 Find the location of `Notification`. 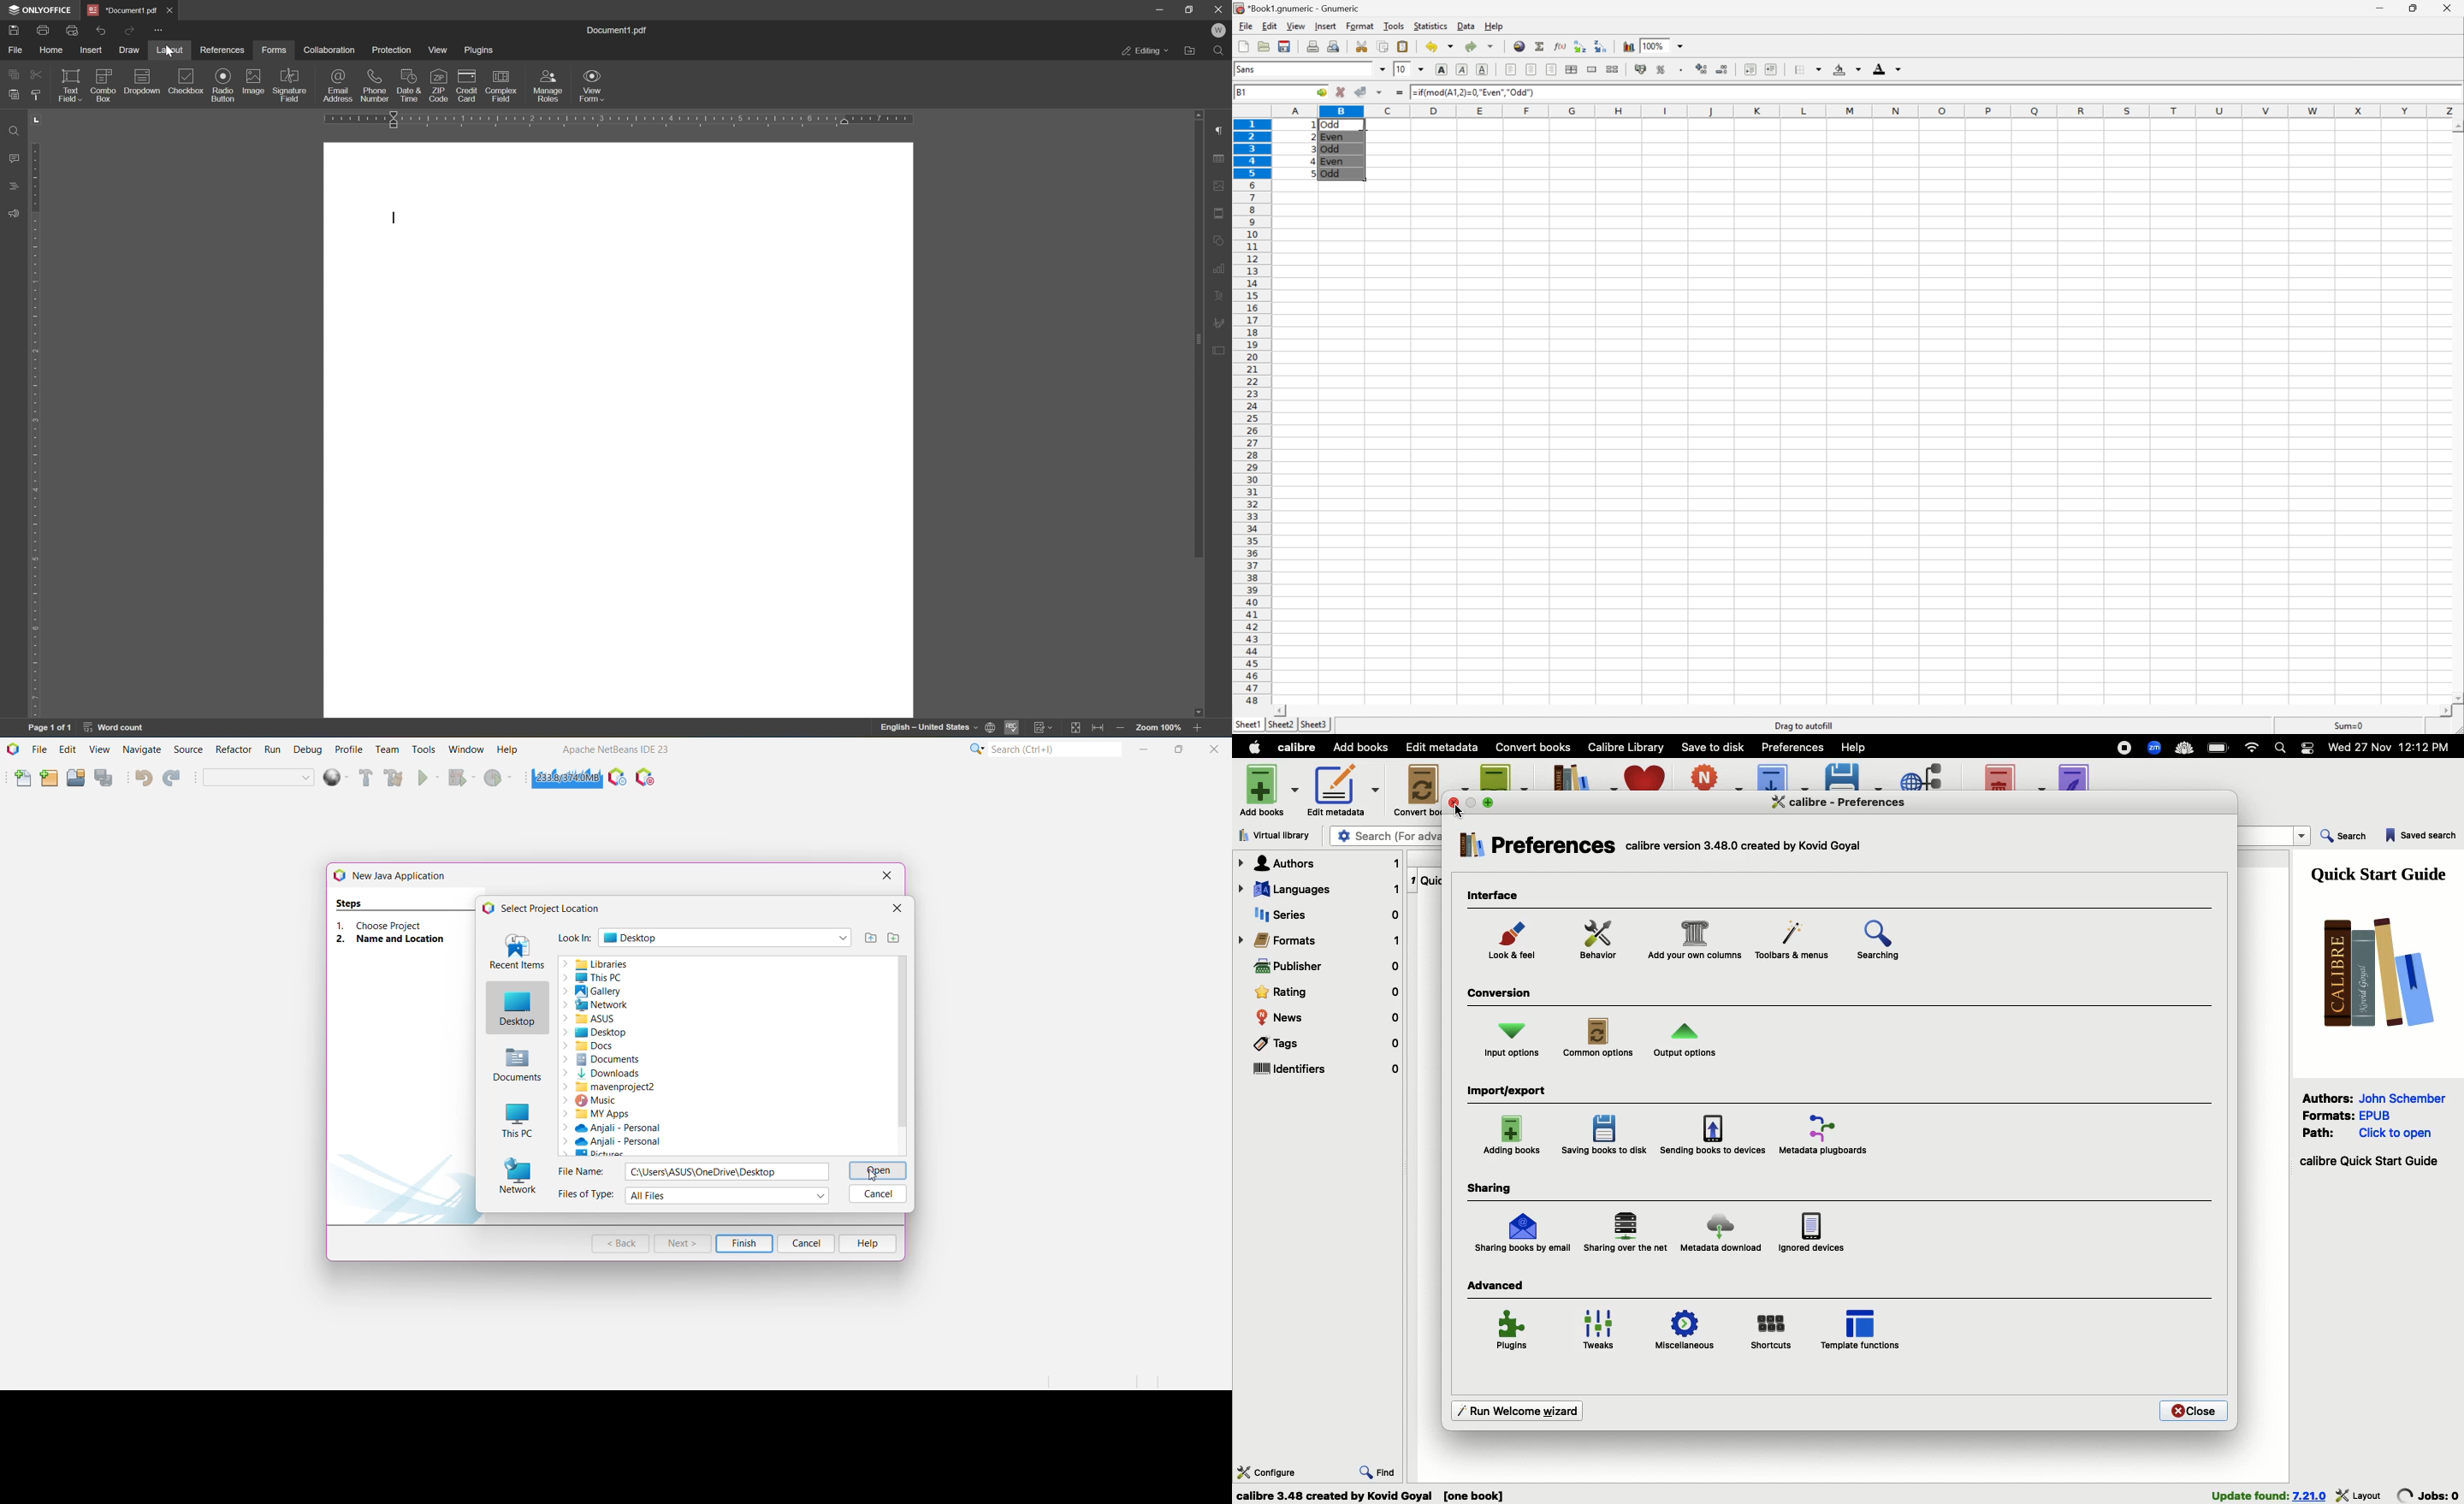

Notification is located at coordinates (2308, 748).